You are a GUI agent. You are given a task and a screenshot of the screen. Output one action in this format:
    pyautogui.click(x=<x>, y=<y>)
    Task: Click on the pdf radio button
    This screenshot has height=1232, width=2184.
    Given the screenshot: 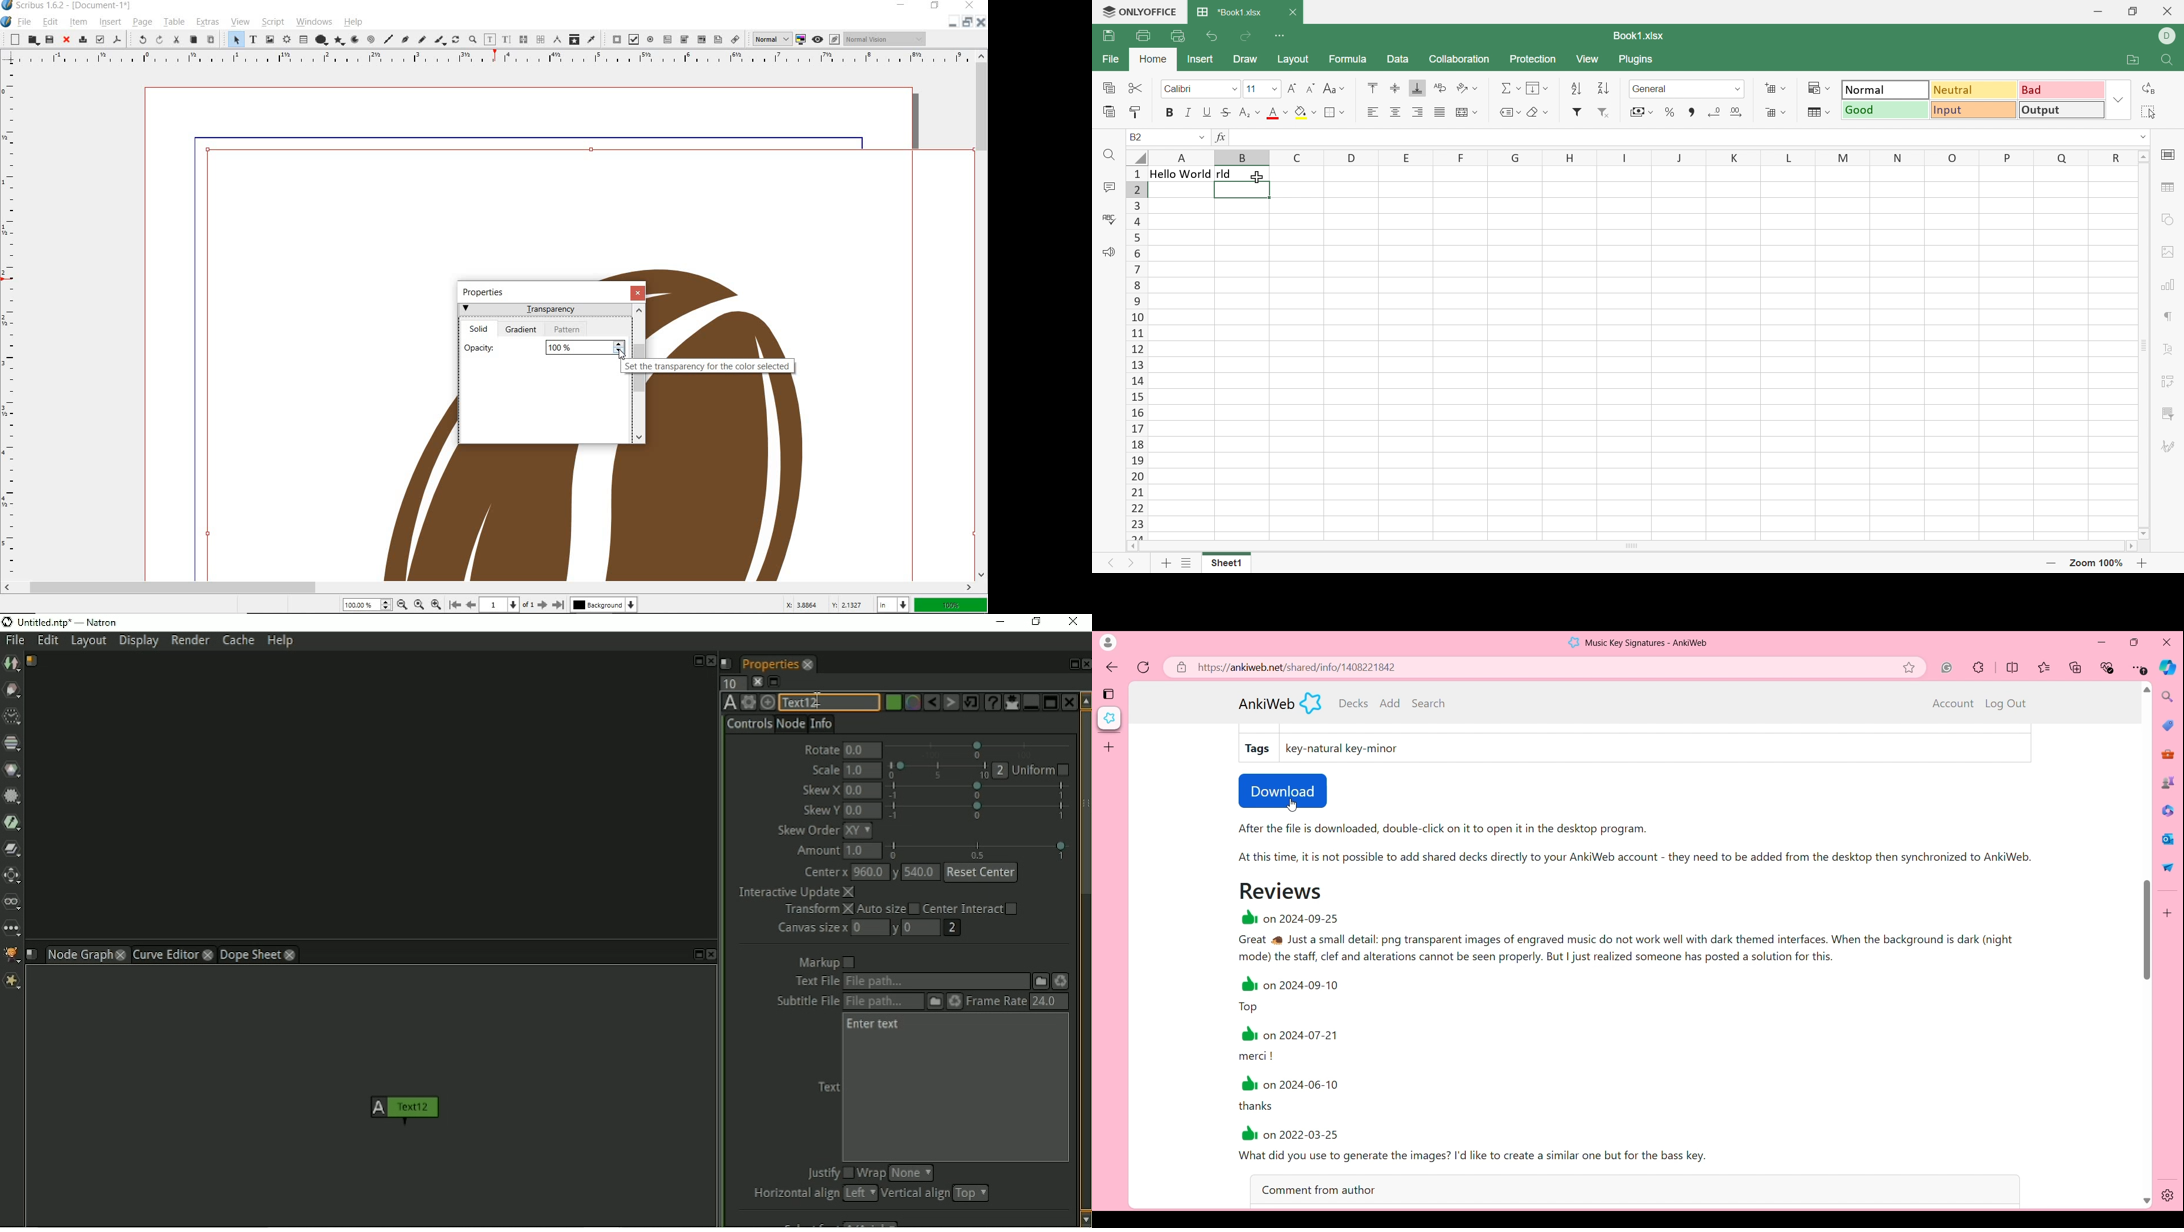 What is the action you would take?
    pyautogui.click(x=650, y=39)
    